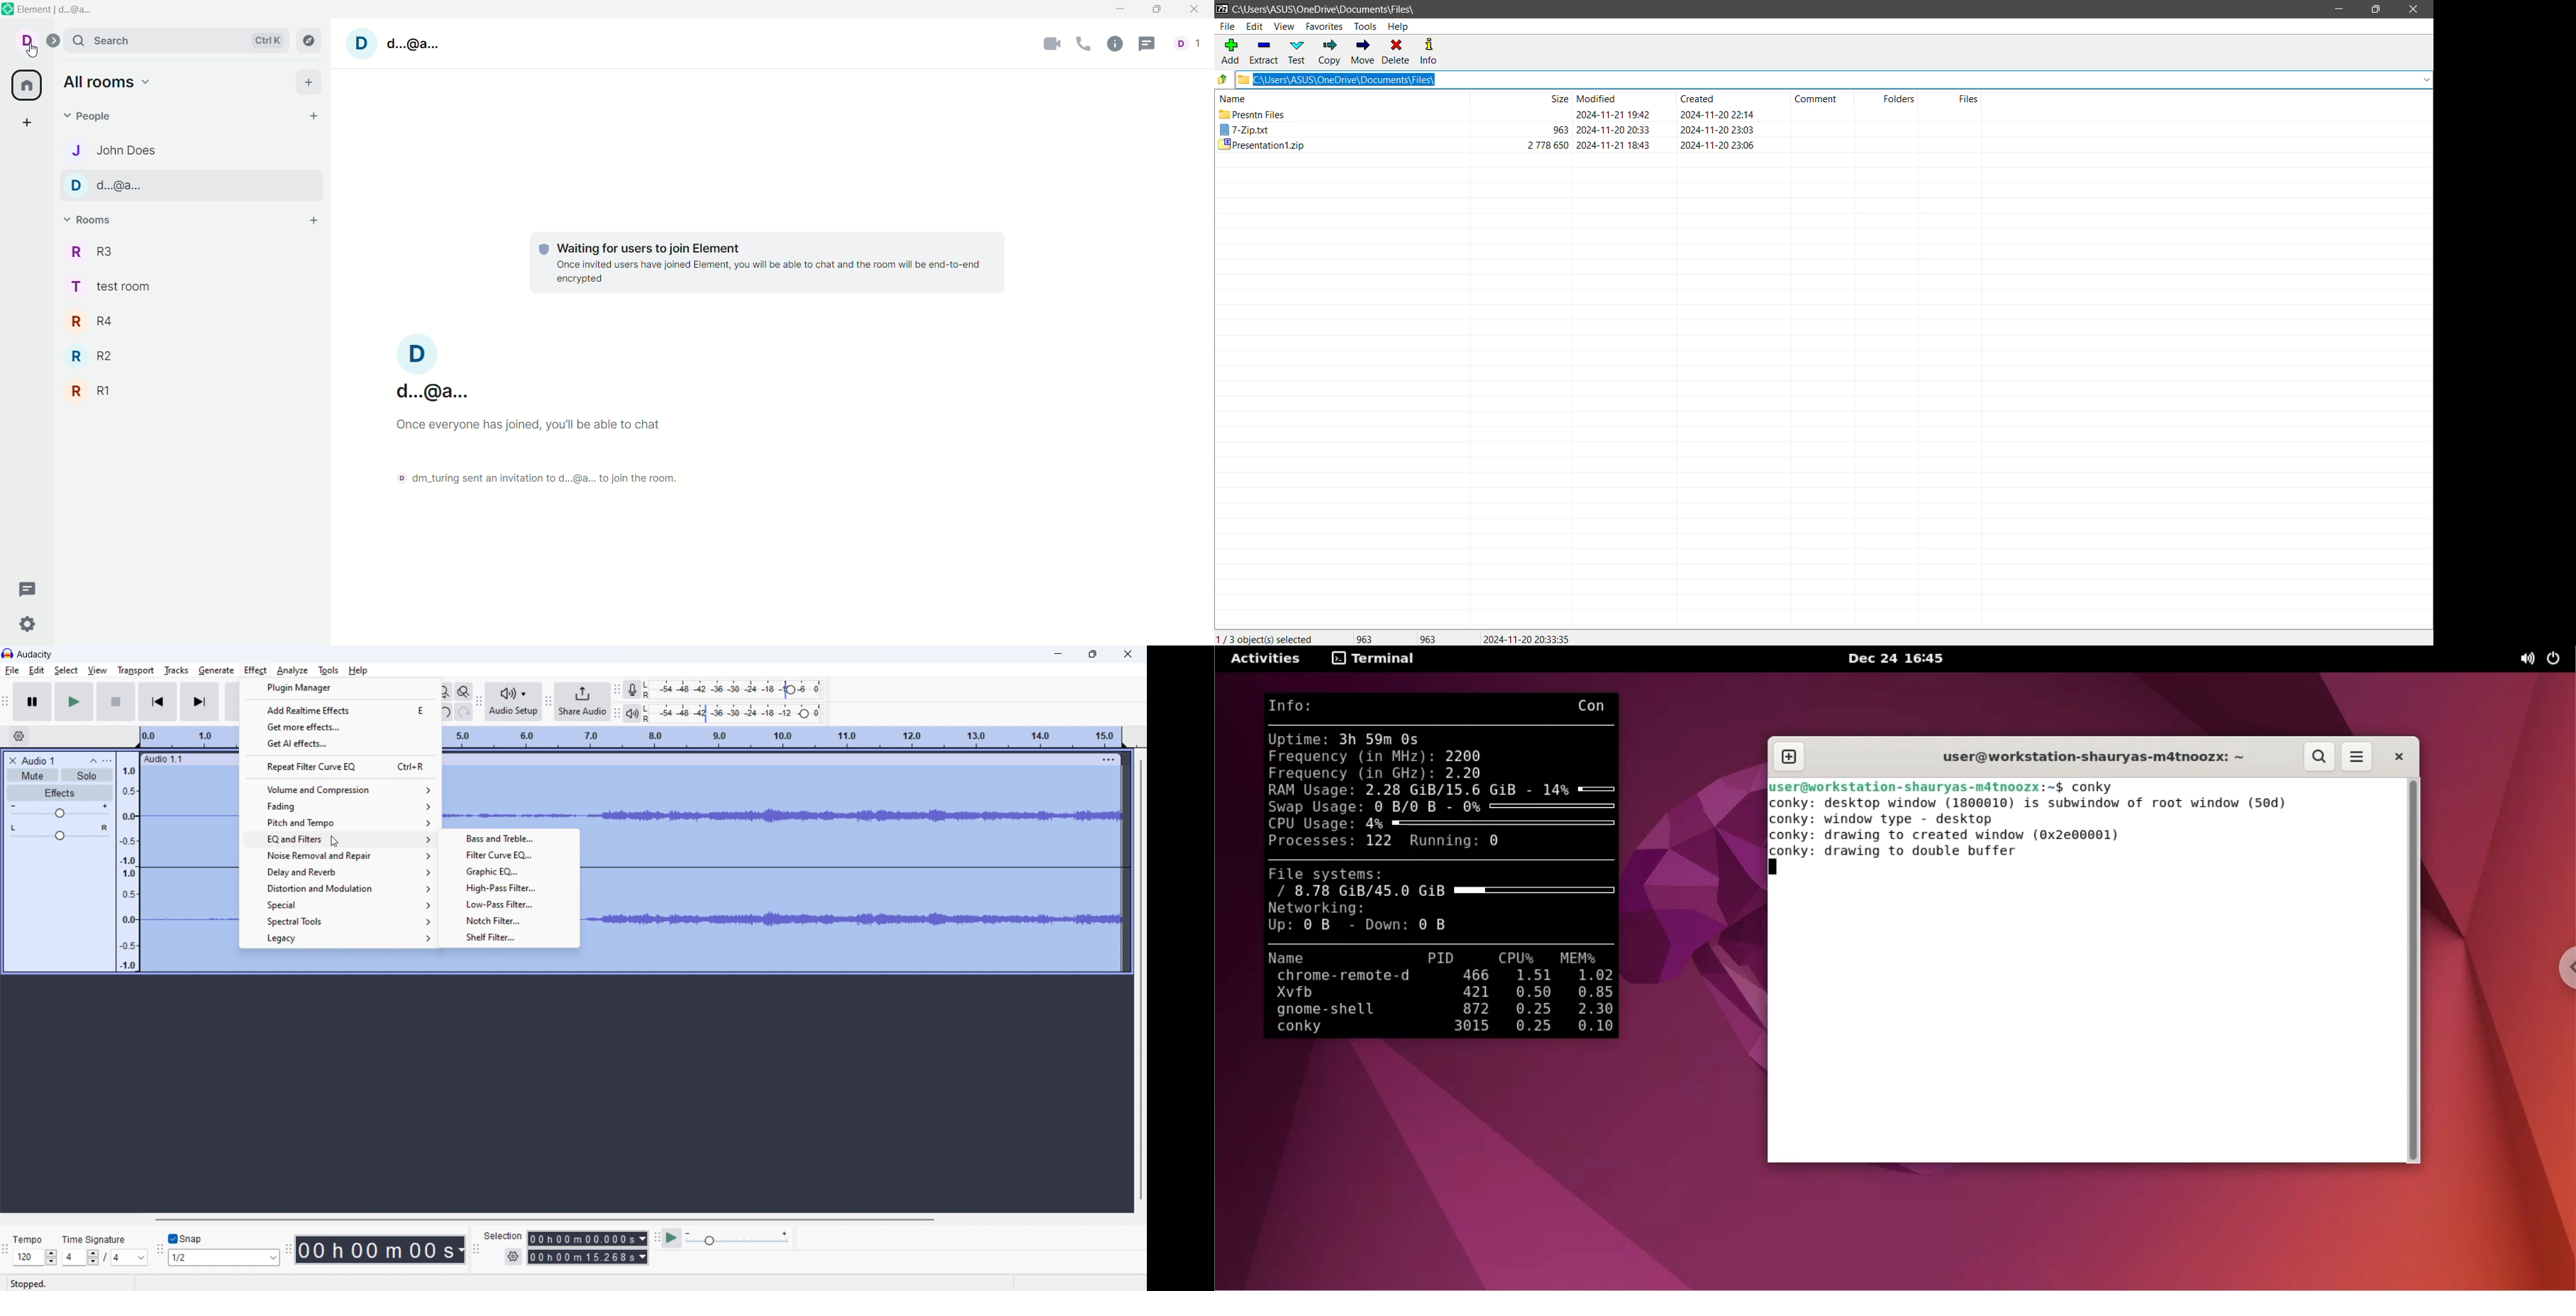  I want to click on audio setup, so click(516, 703).